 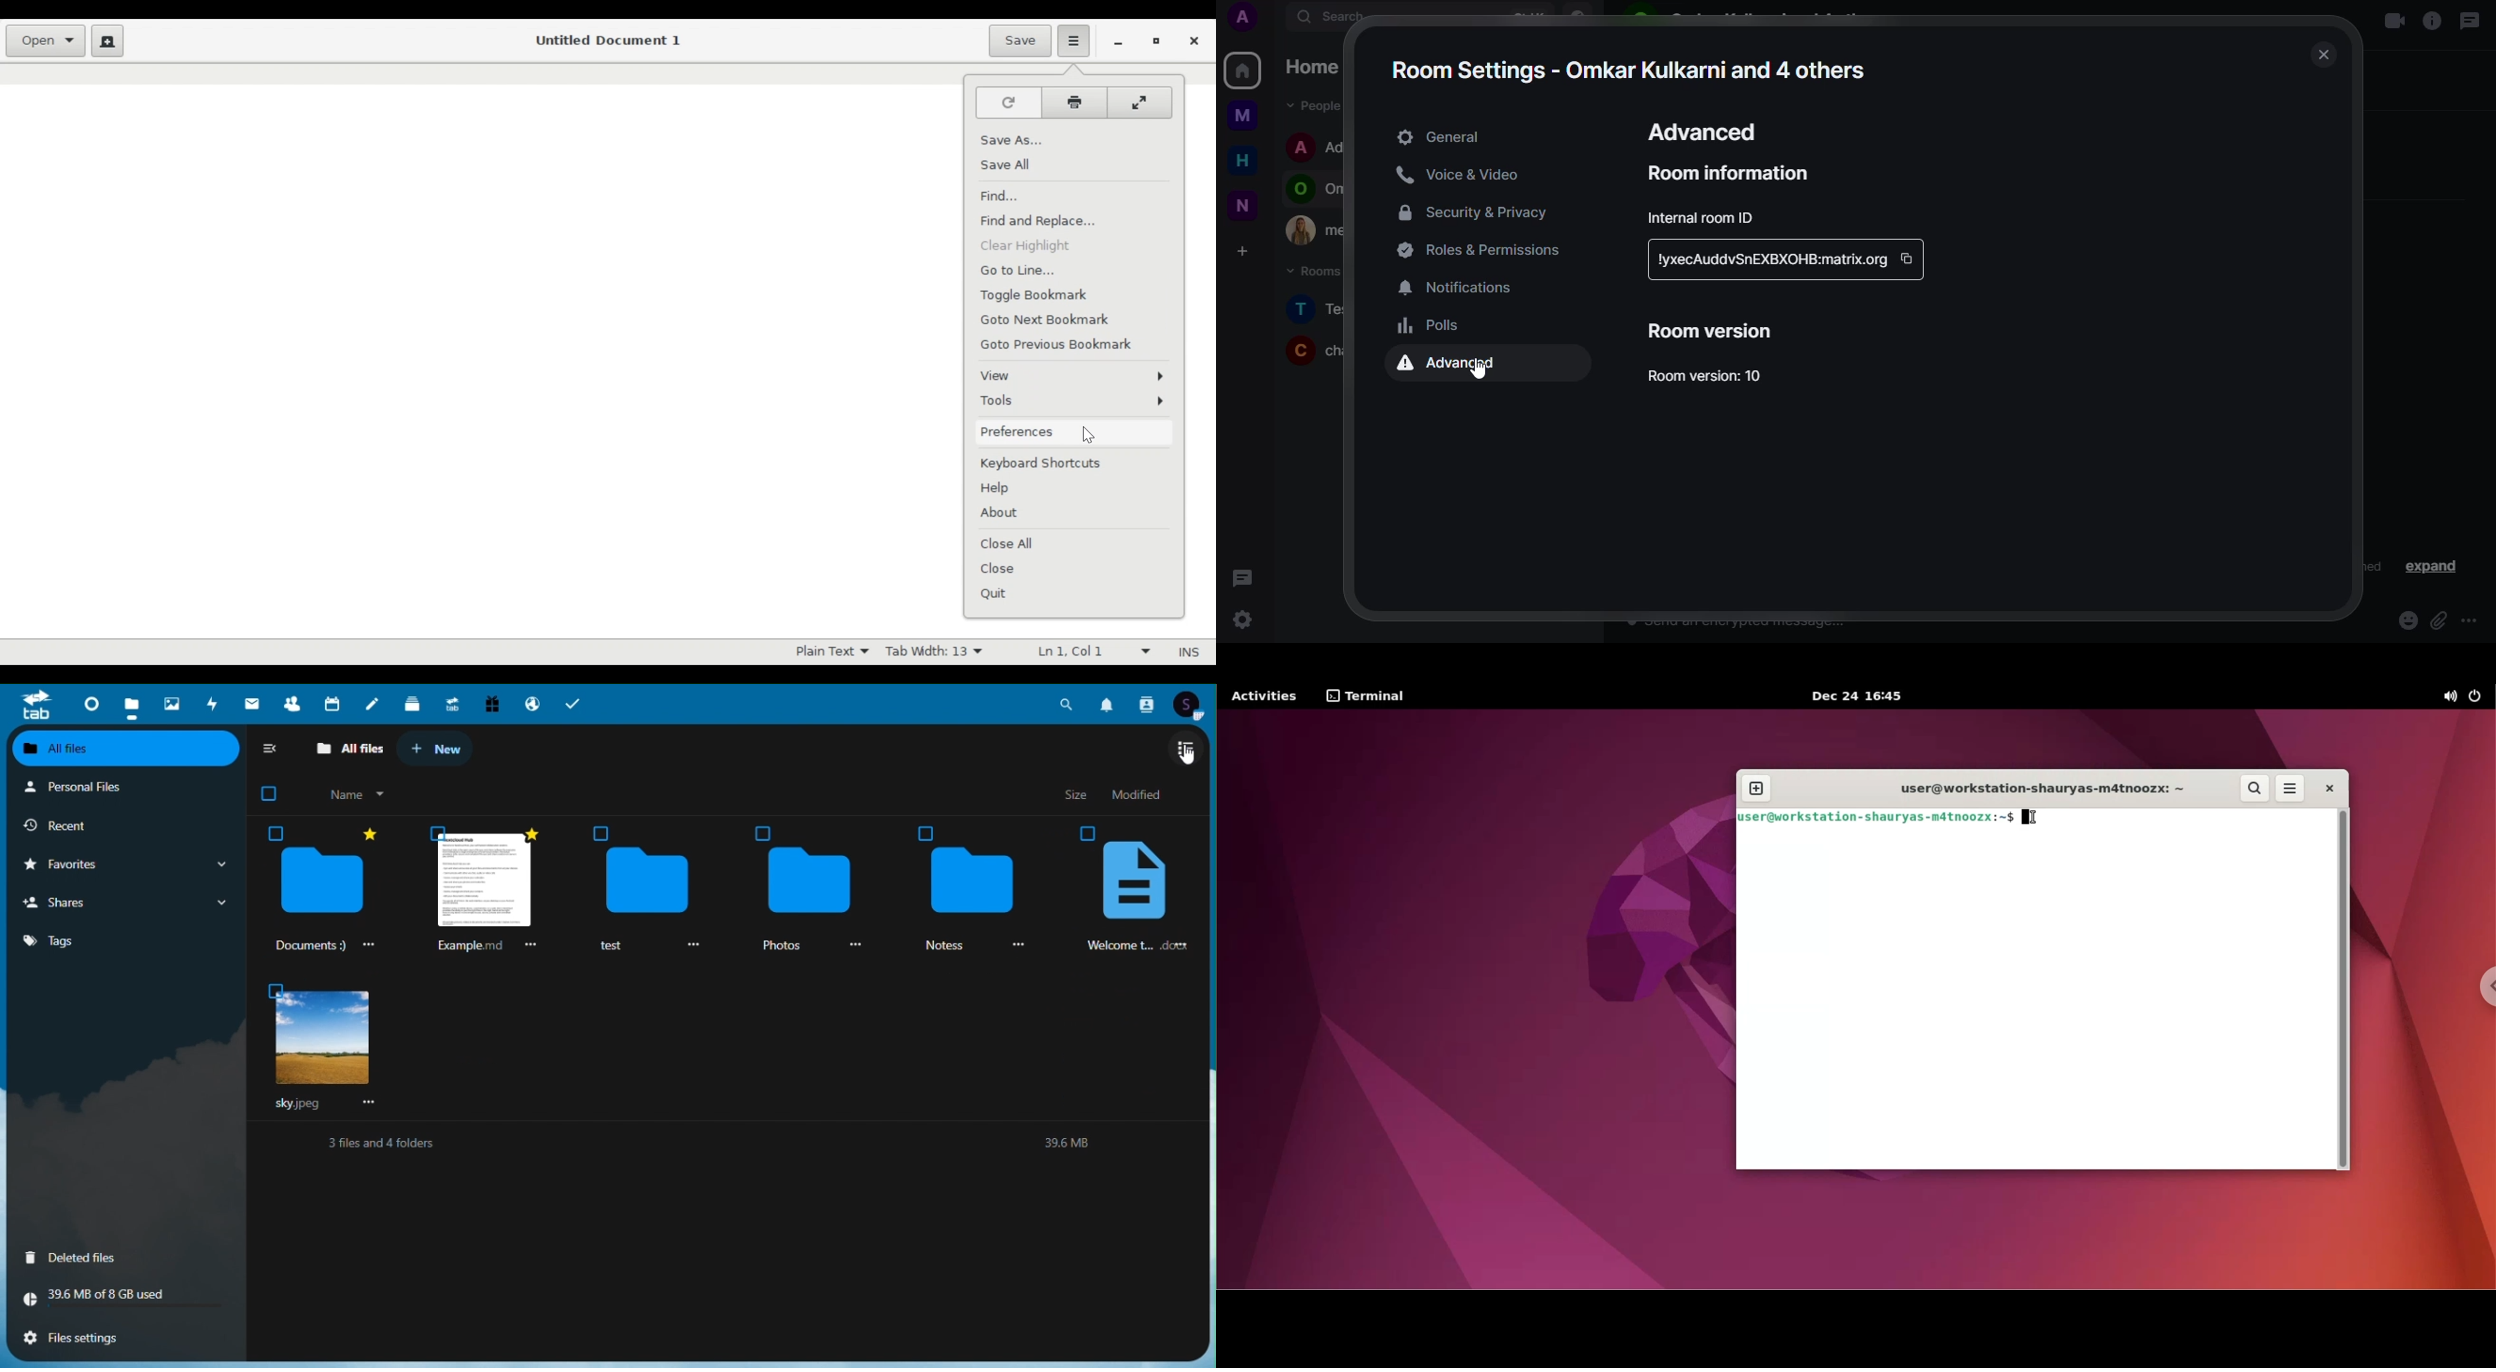 What do you see at coordinates (1243, 70) in the screenshot?
I see `home` at bounding box center [1243, 70].